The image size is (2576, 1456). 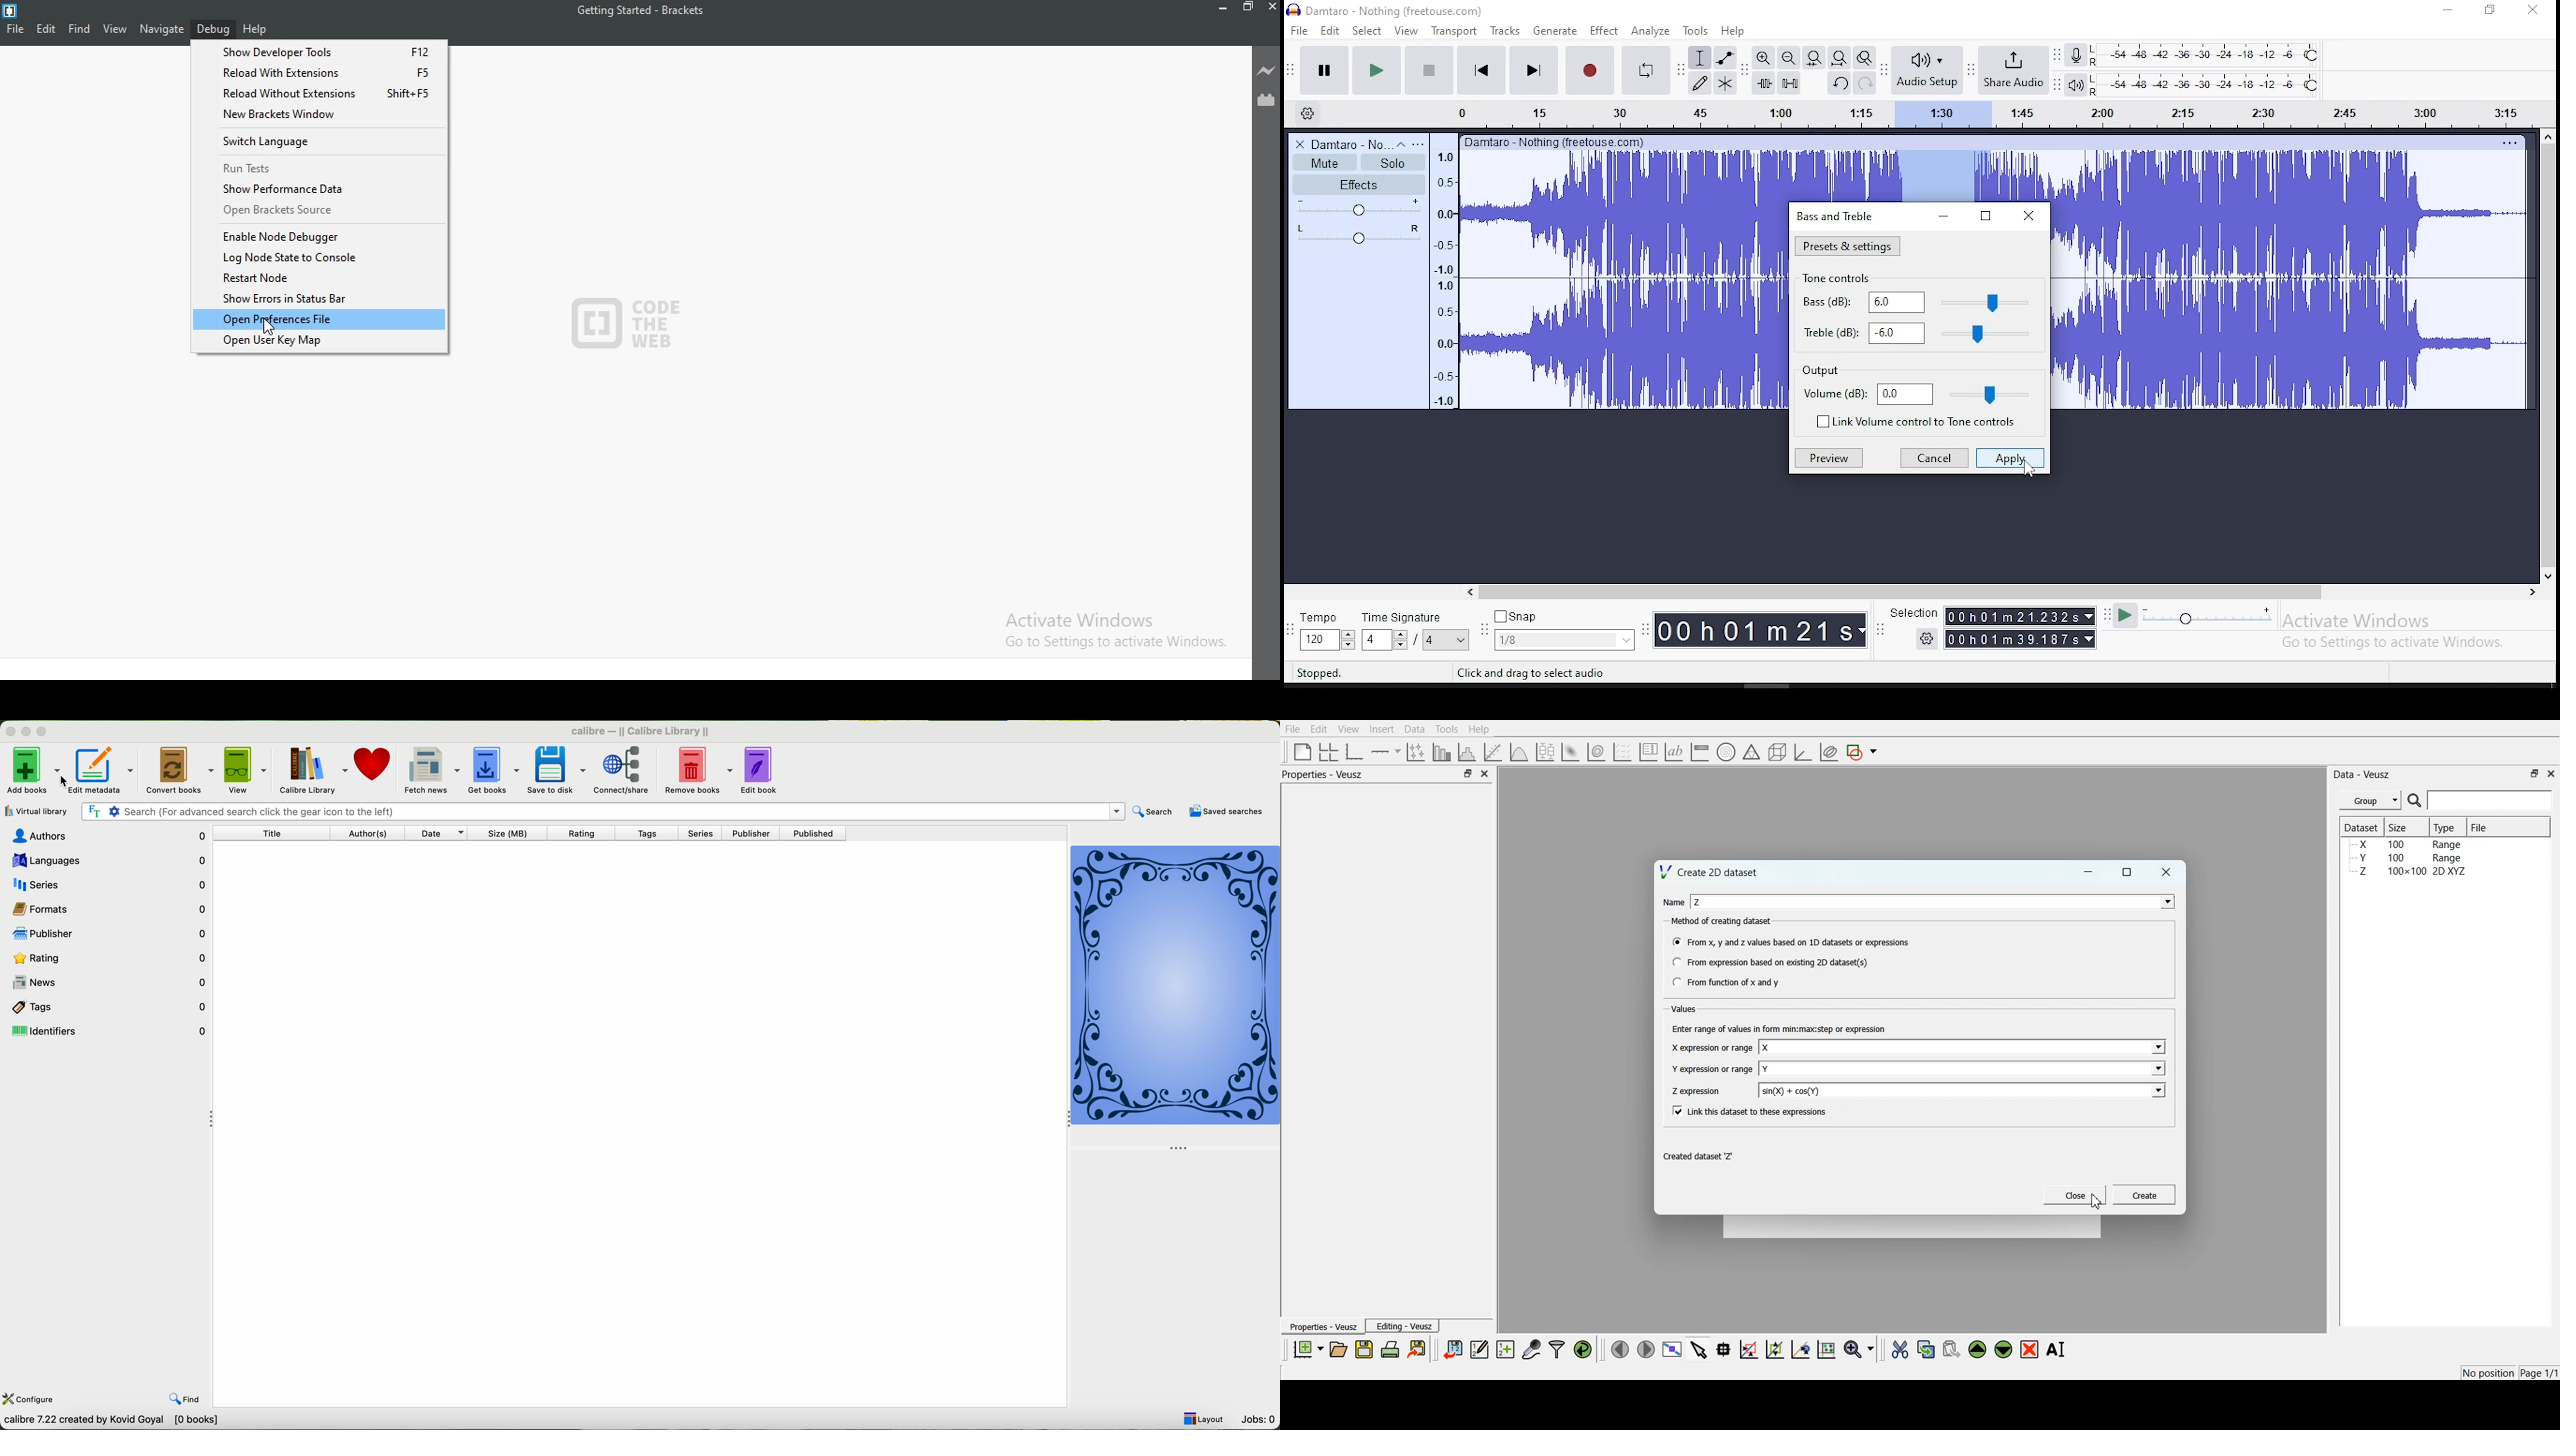 I want to click on Print the document, so click(x=1389, y=1349).